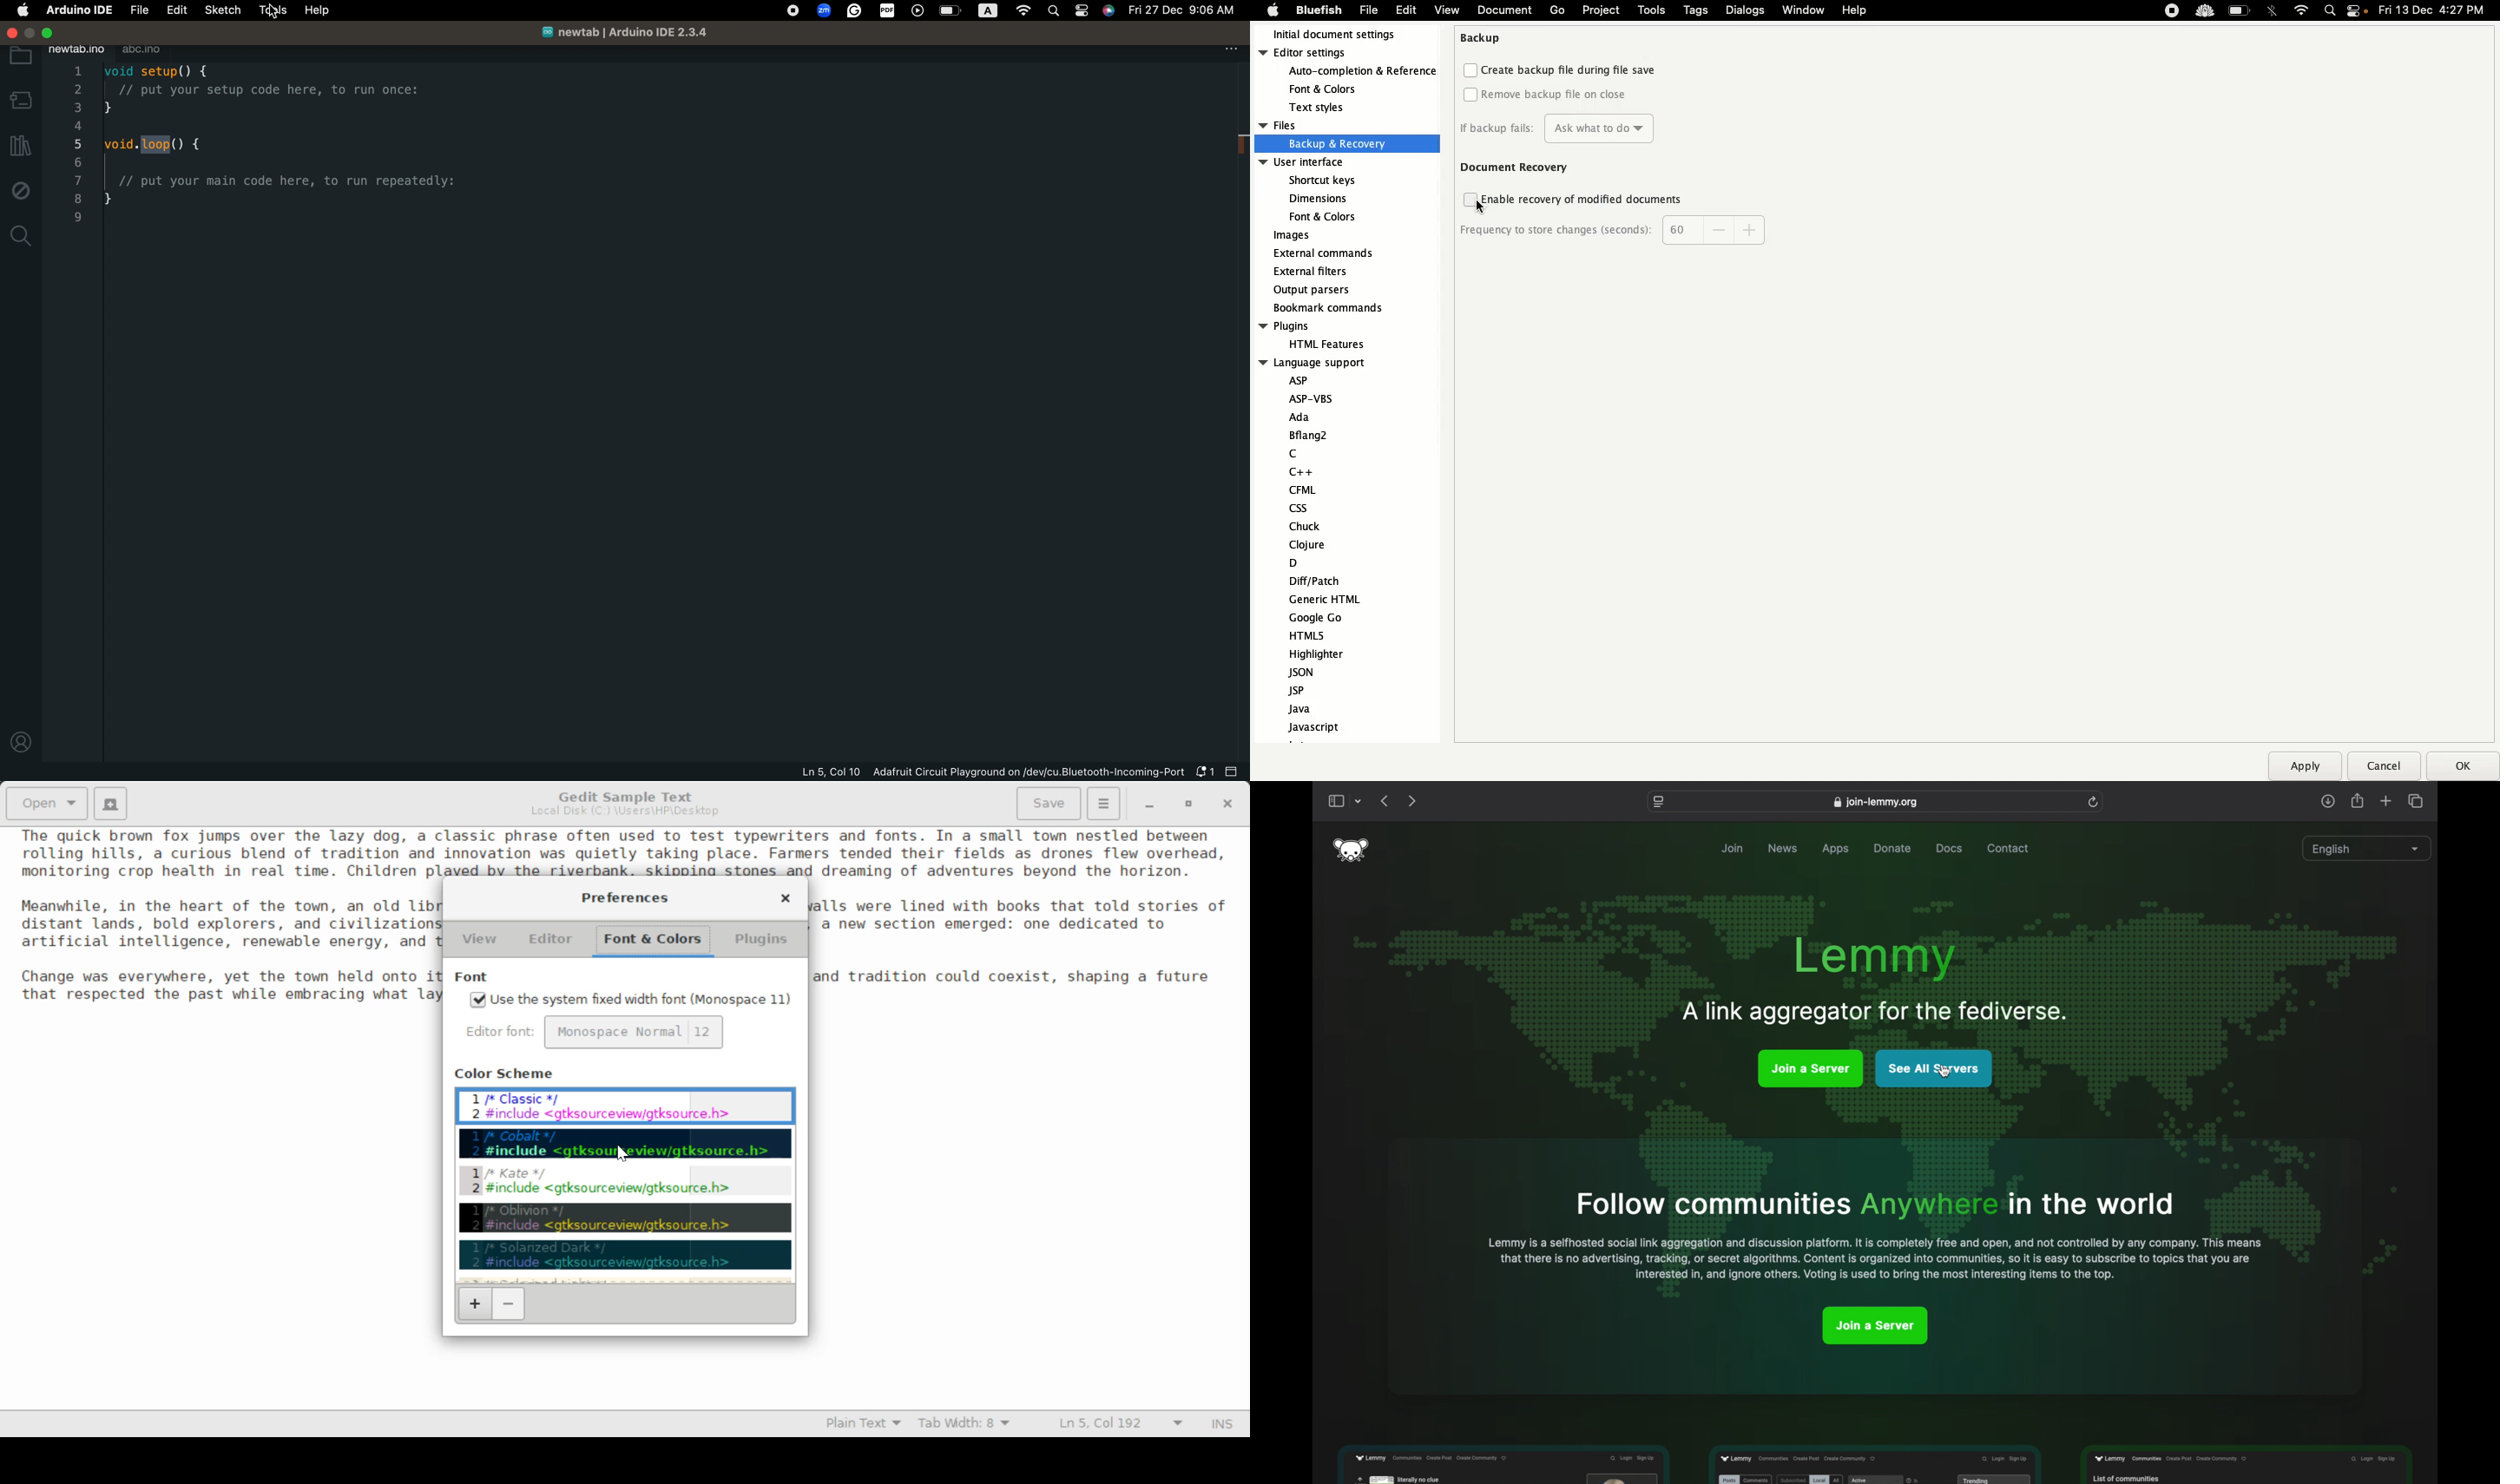  I want to click on dropdown, so click(1359, 802).